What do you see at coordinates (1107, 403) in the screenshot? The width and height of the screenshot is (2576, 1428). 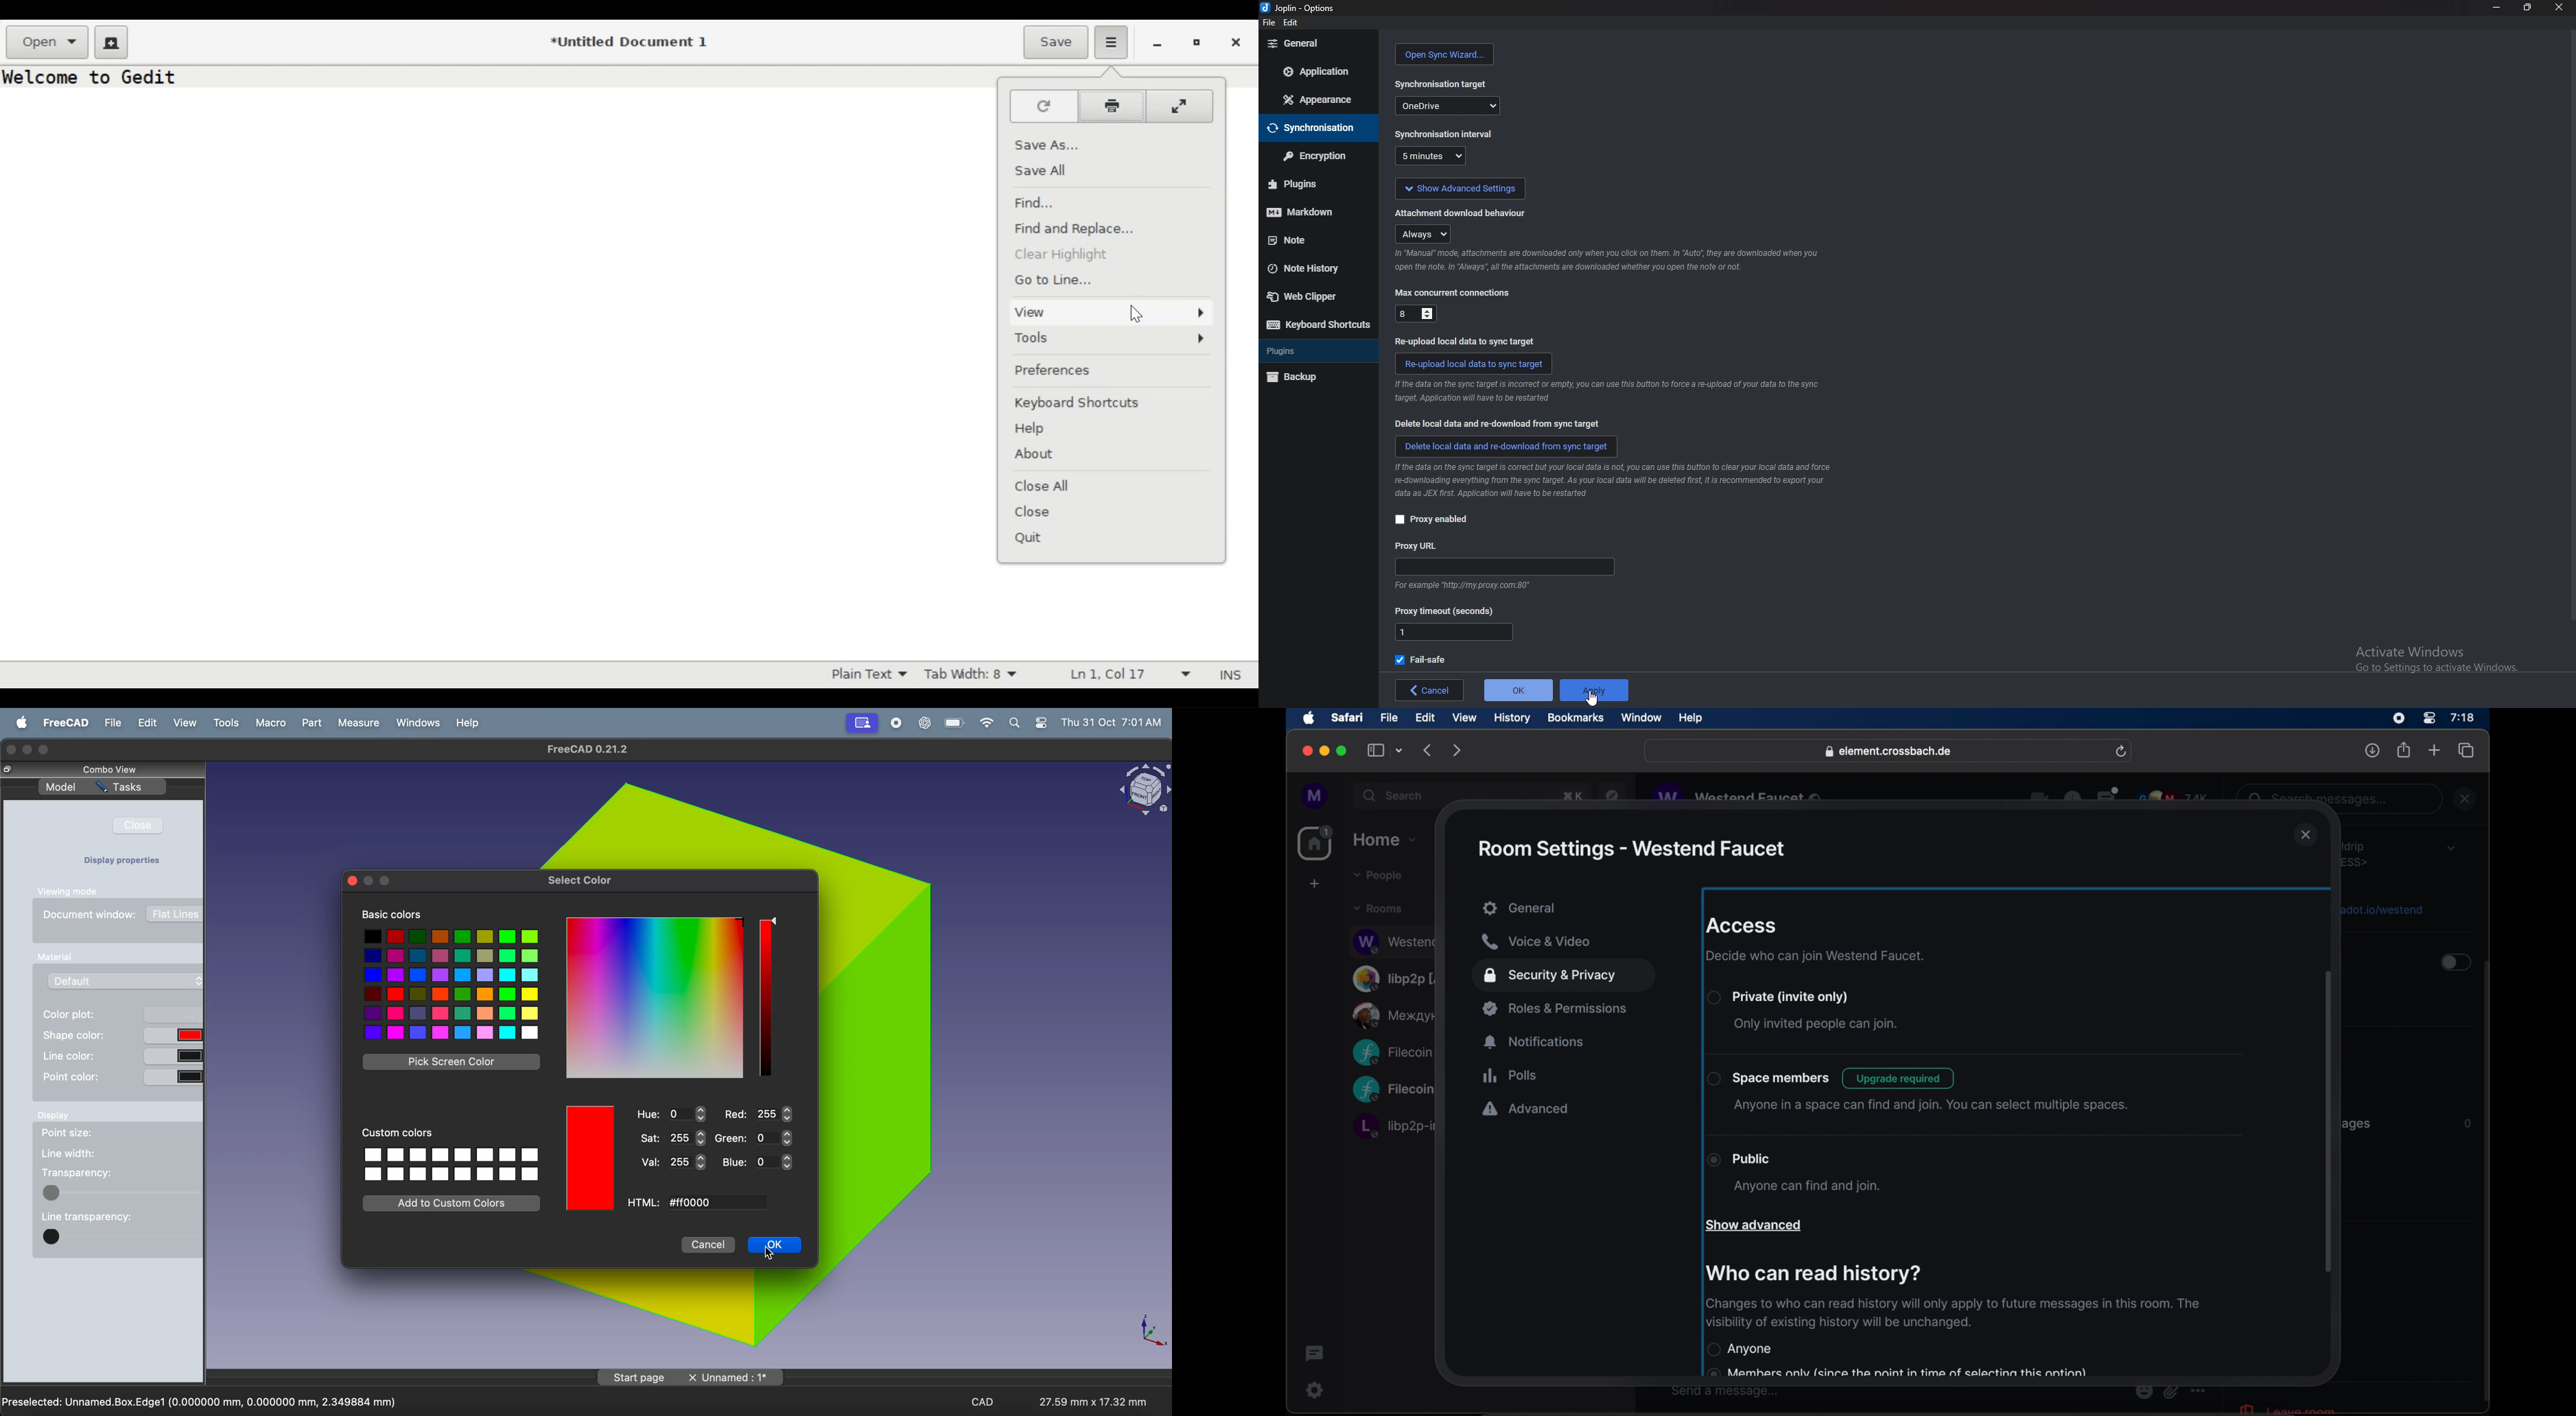 I see `Keyboard Shortcut` at bounding box center [1107, 403].